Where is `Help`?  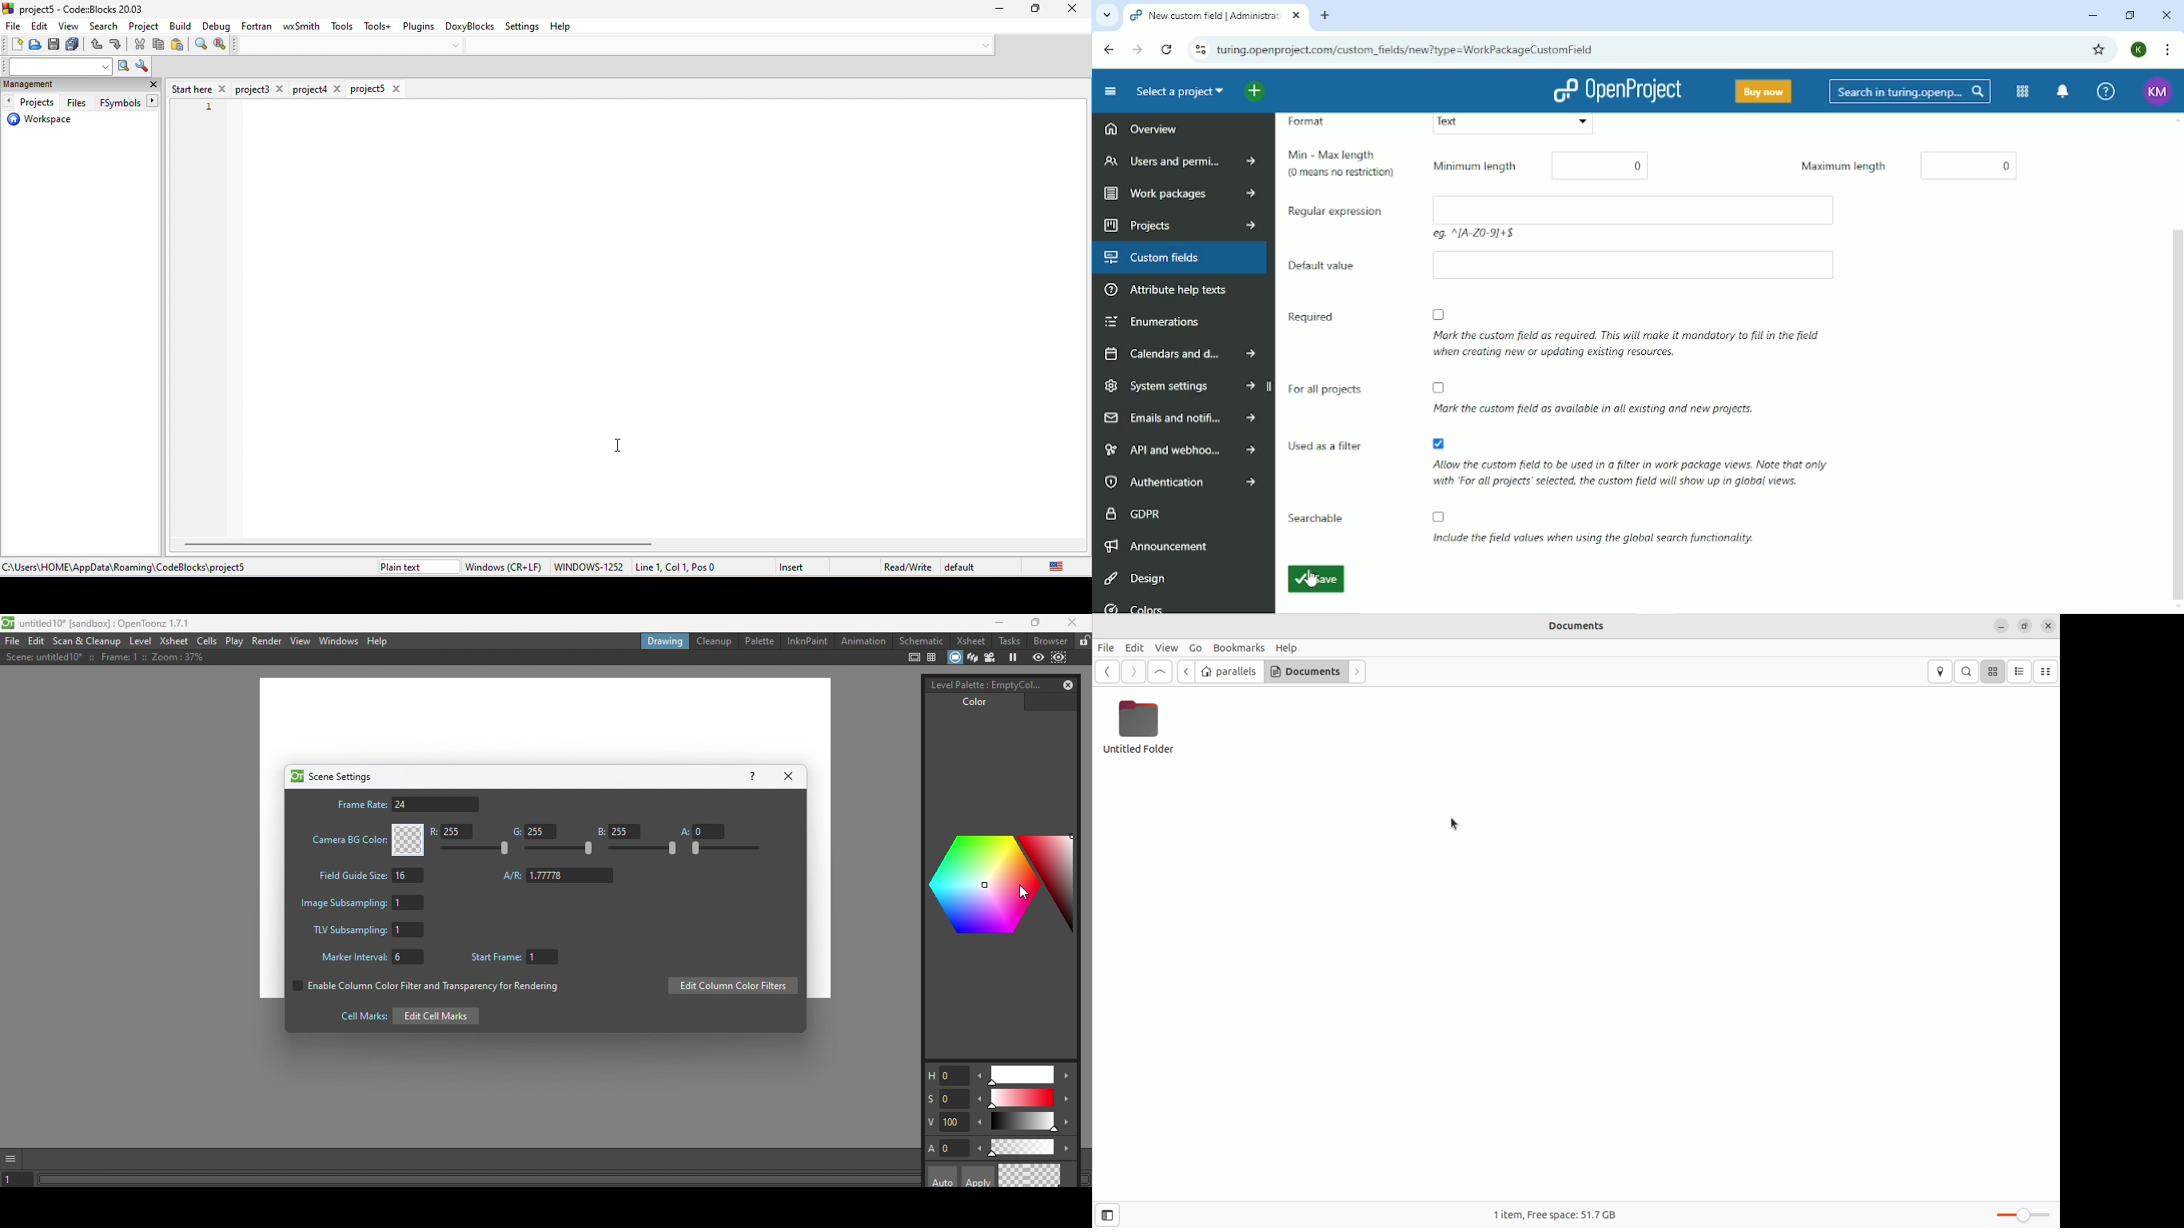
Help is located at coordinates (751, 775).